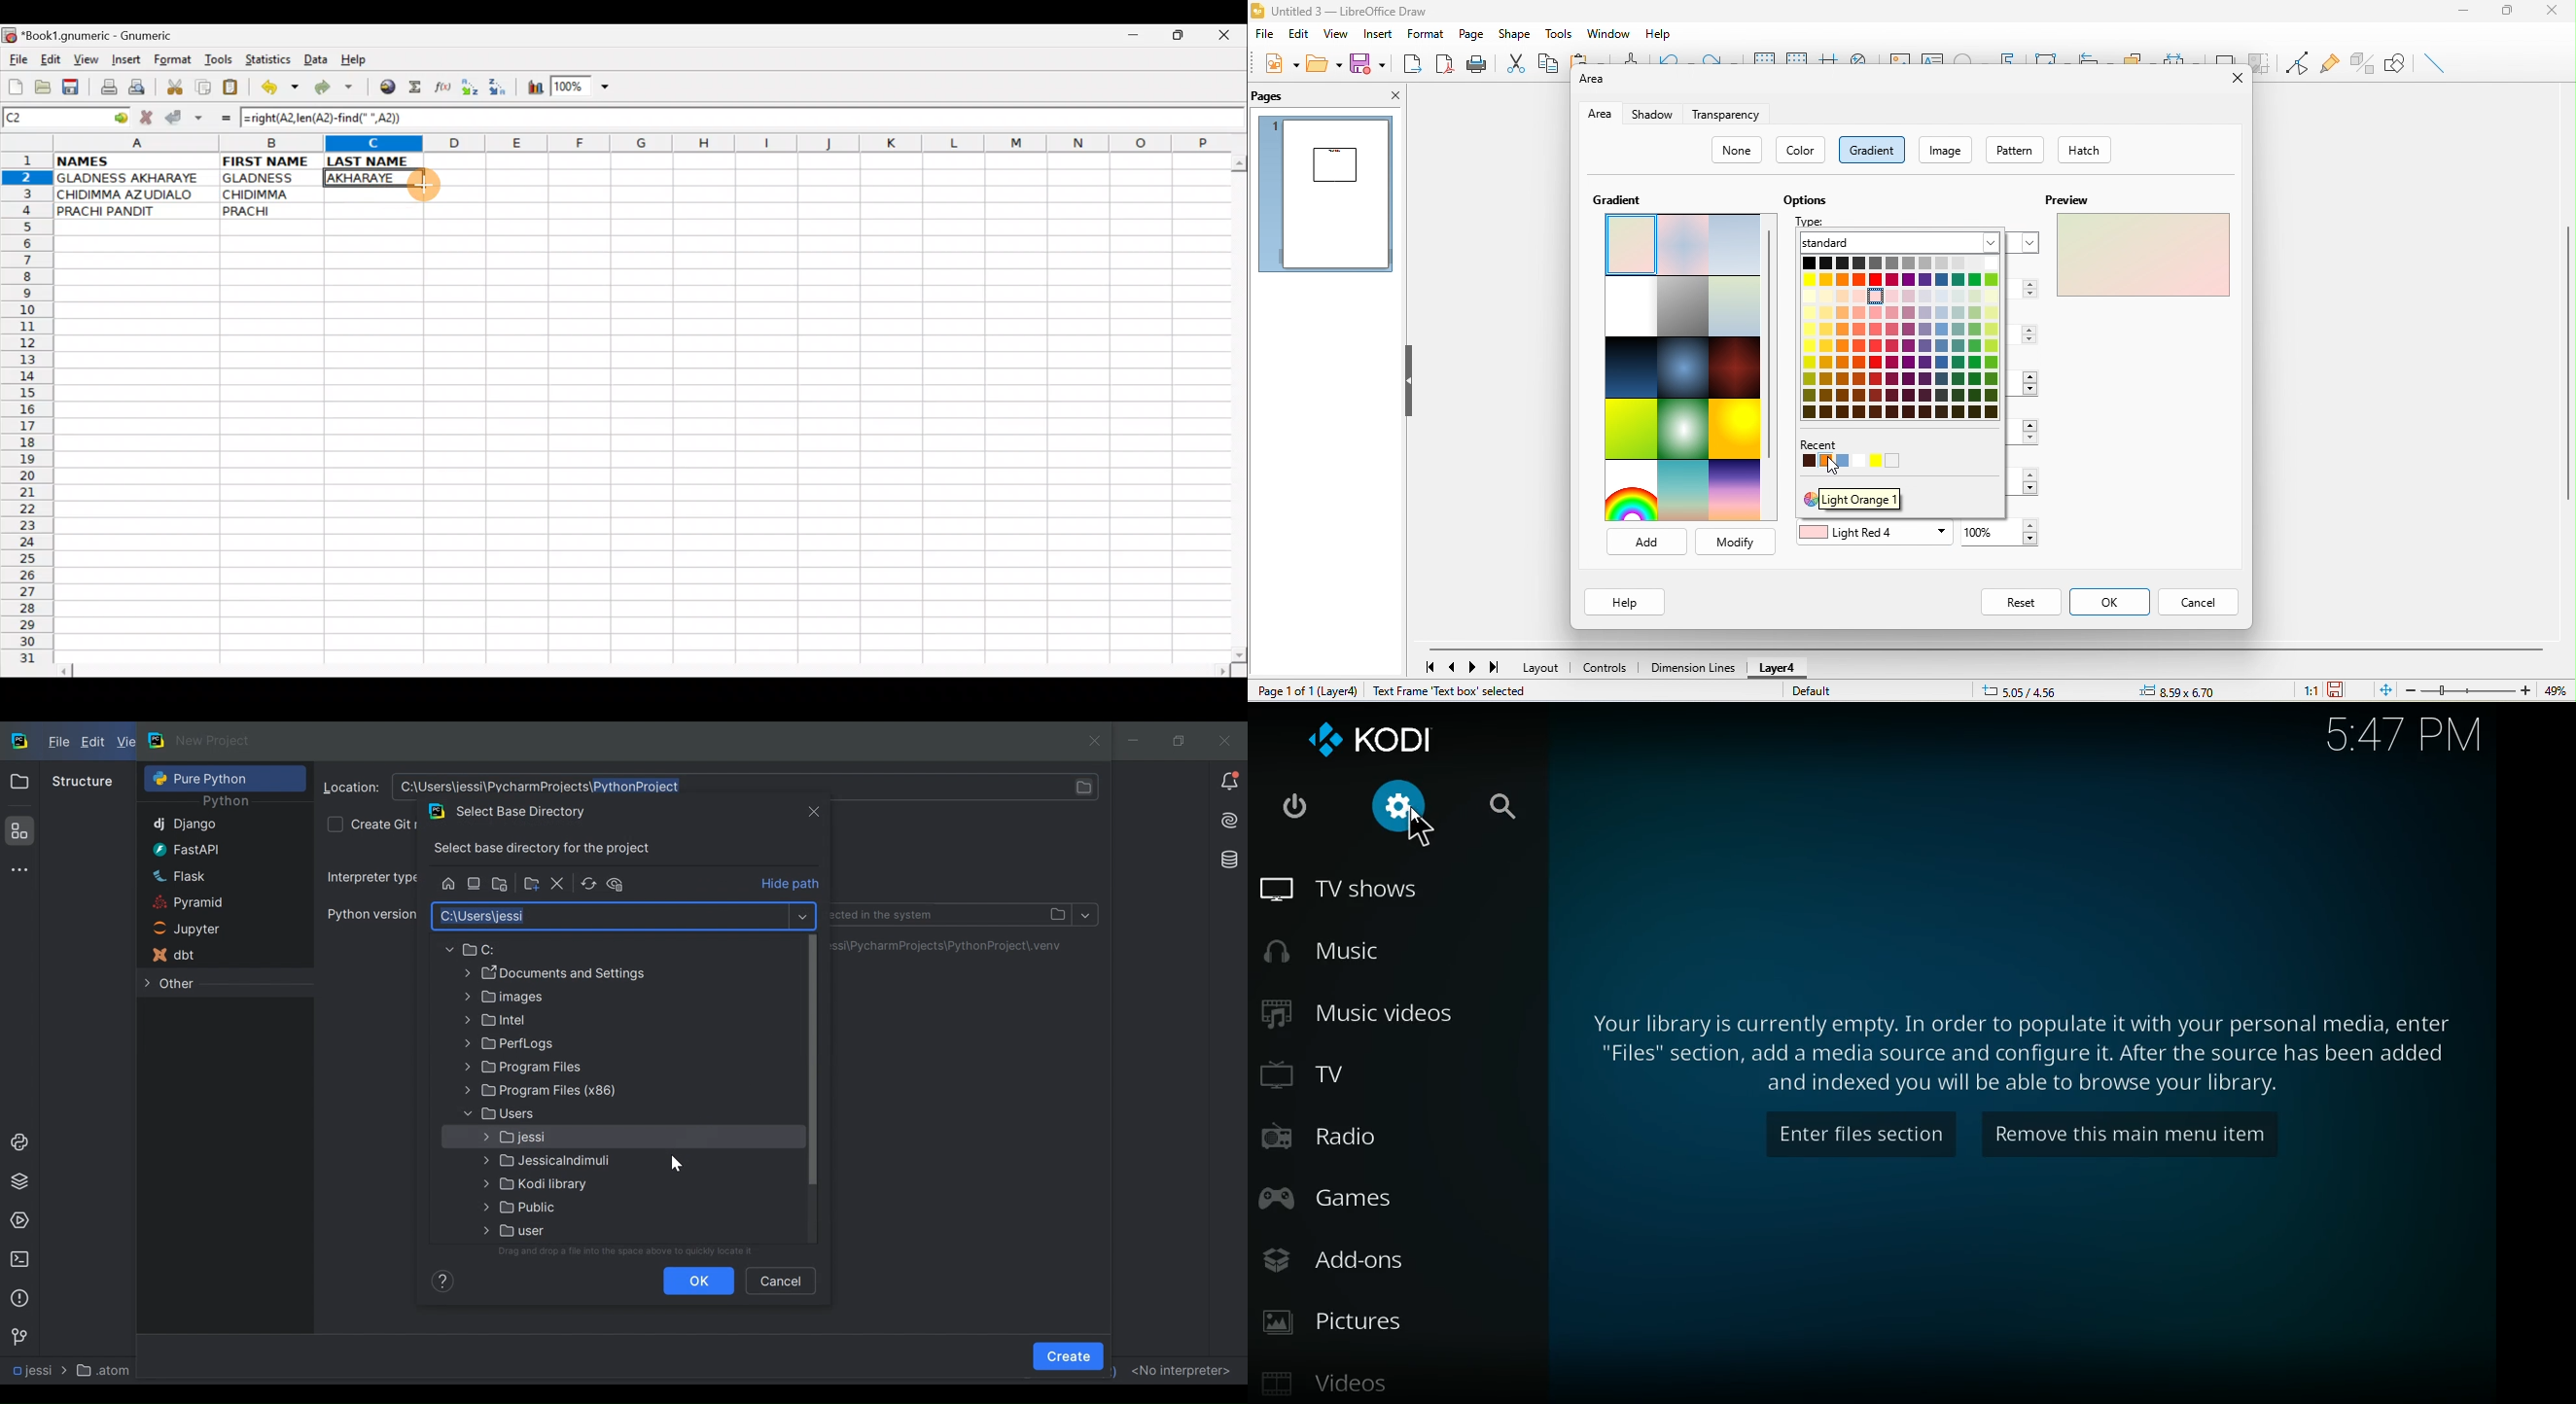 The height and width of the screenshot is (1428, 2576). I want to click on submarine, so click(1735, 307).